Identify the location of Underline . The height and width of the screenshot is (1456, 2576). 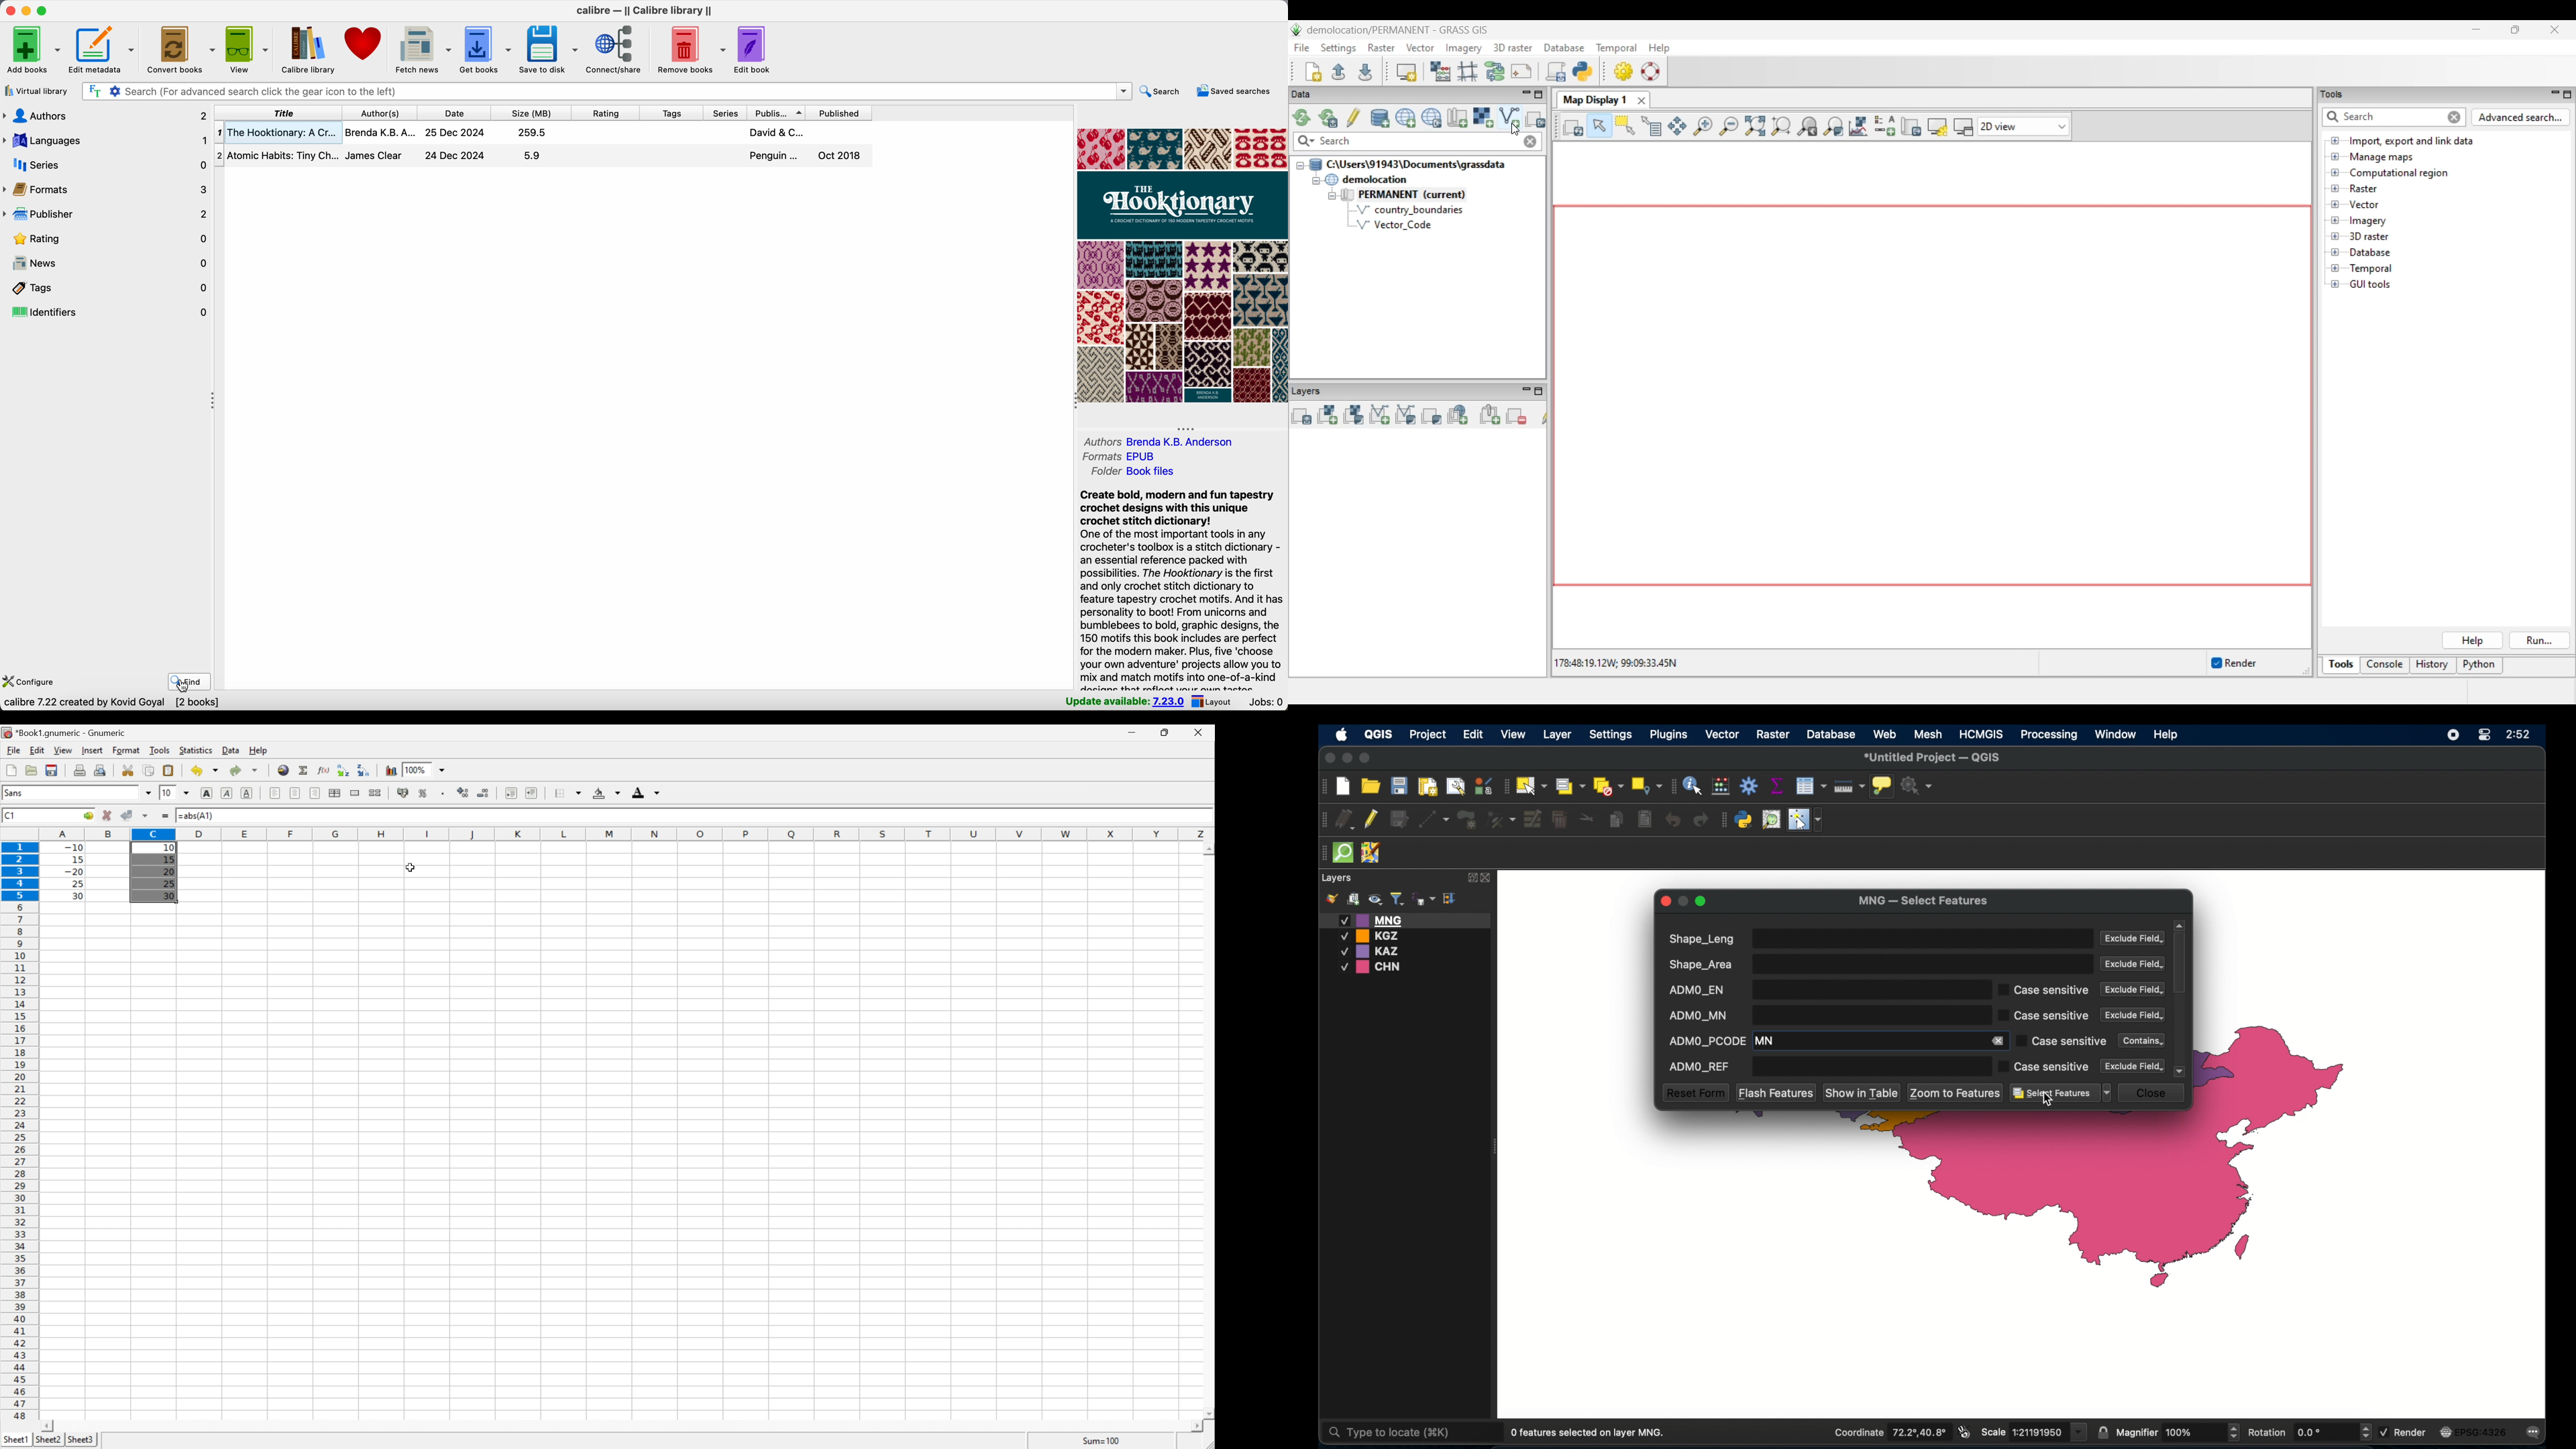
(226, 793).